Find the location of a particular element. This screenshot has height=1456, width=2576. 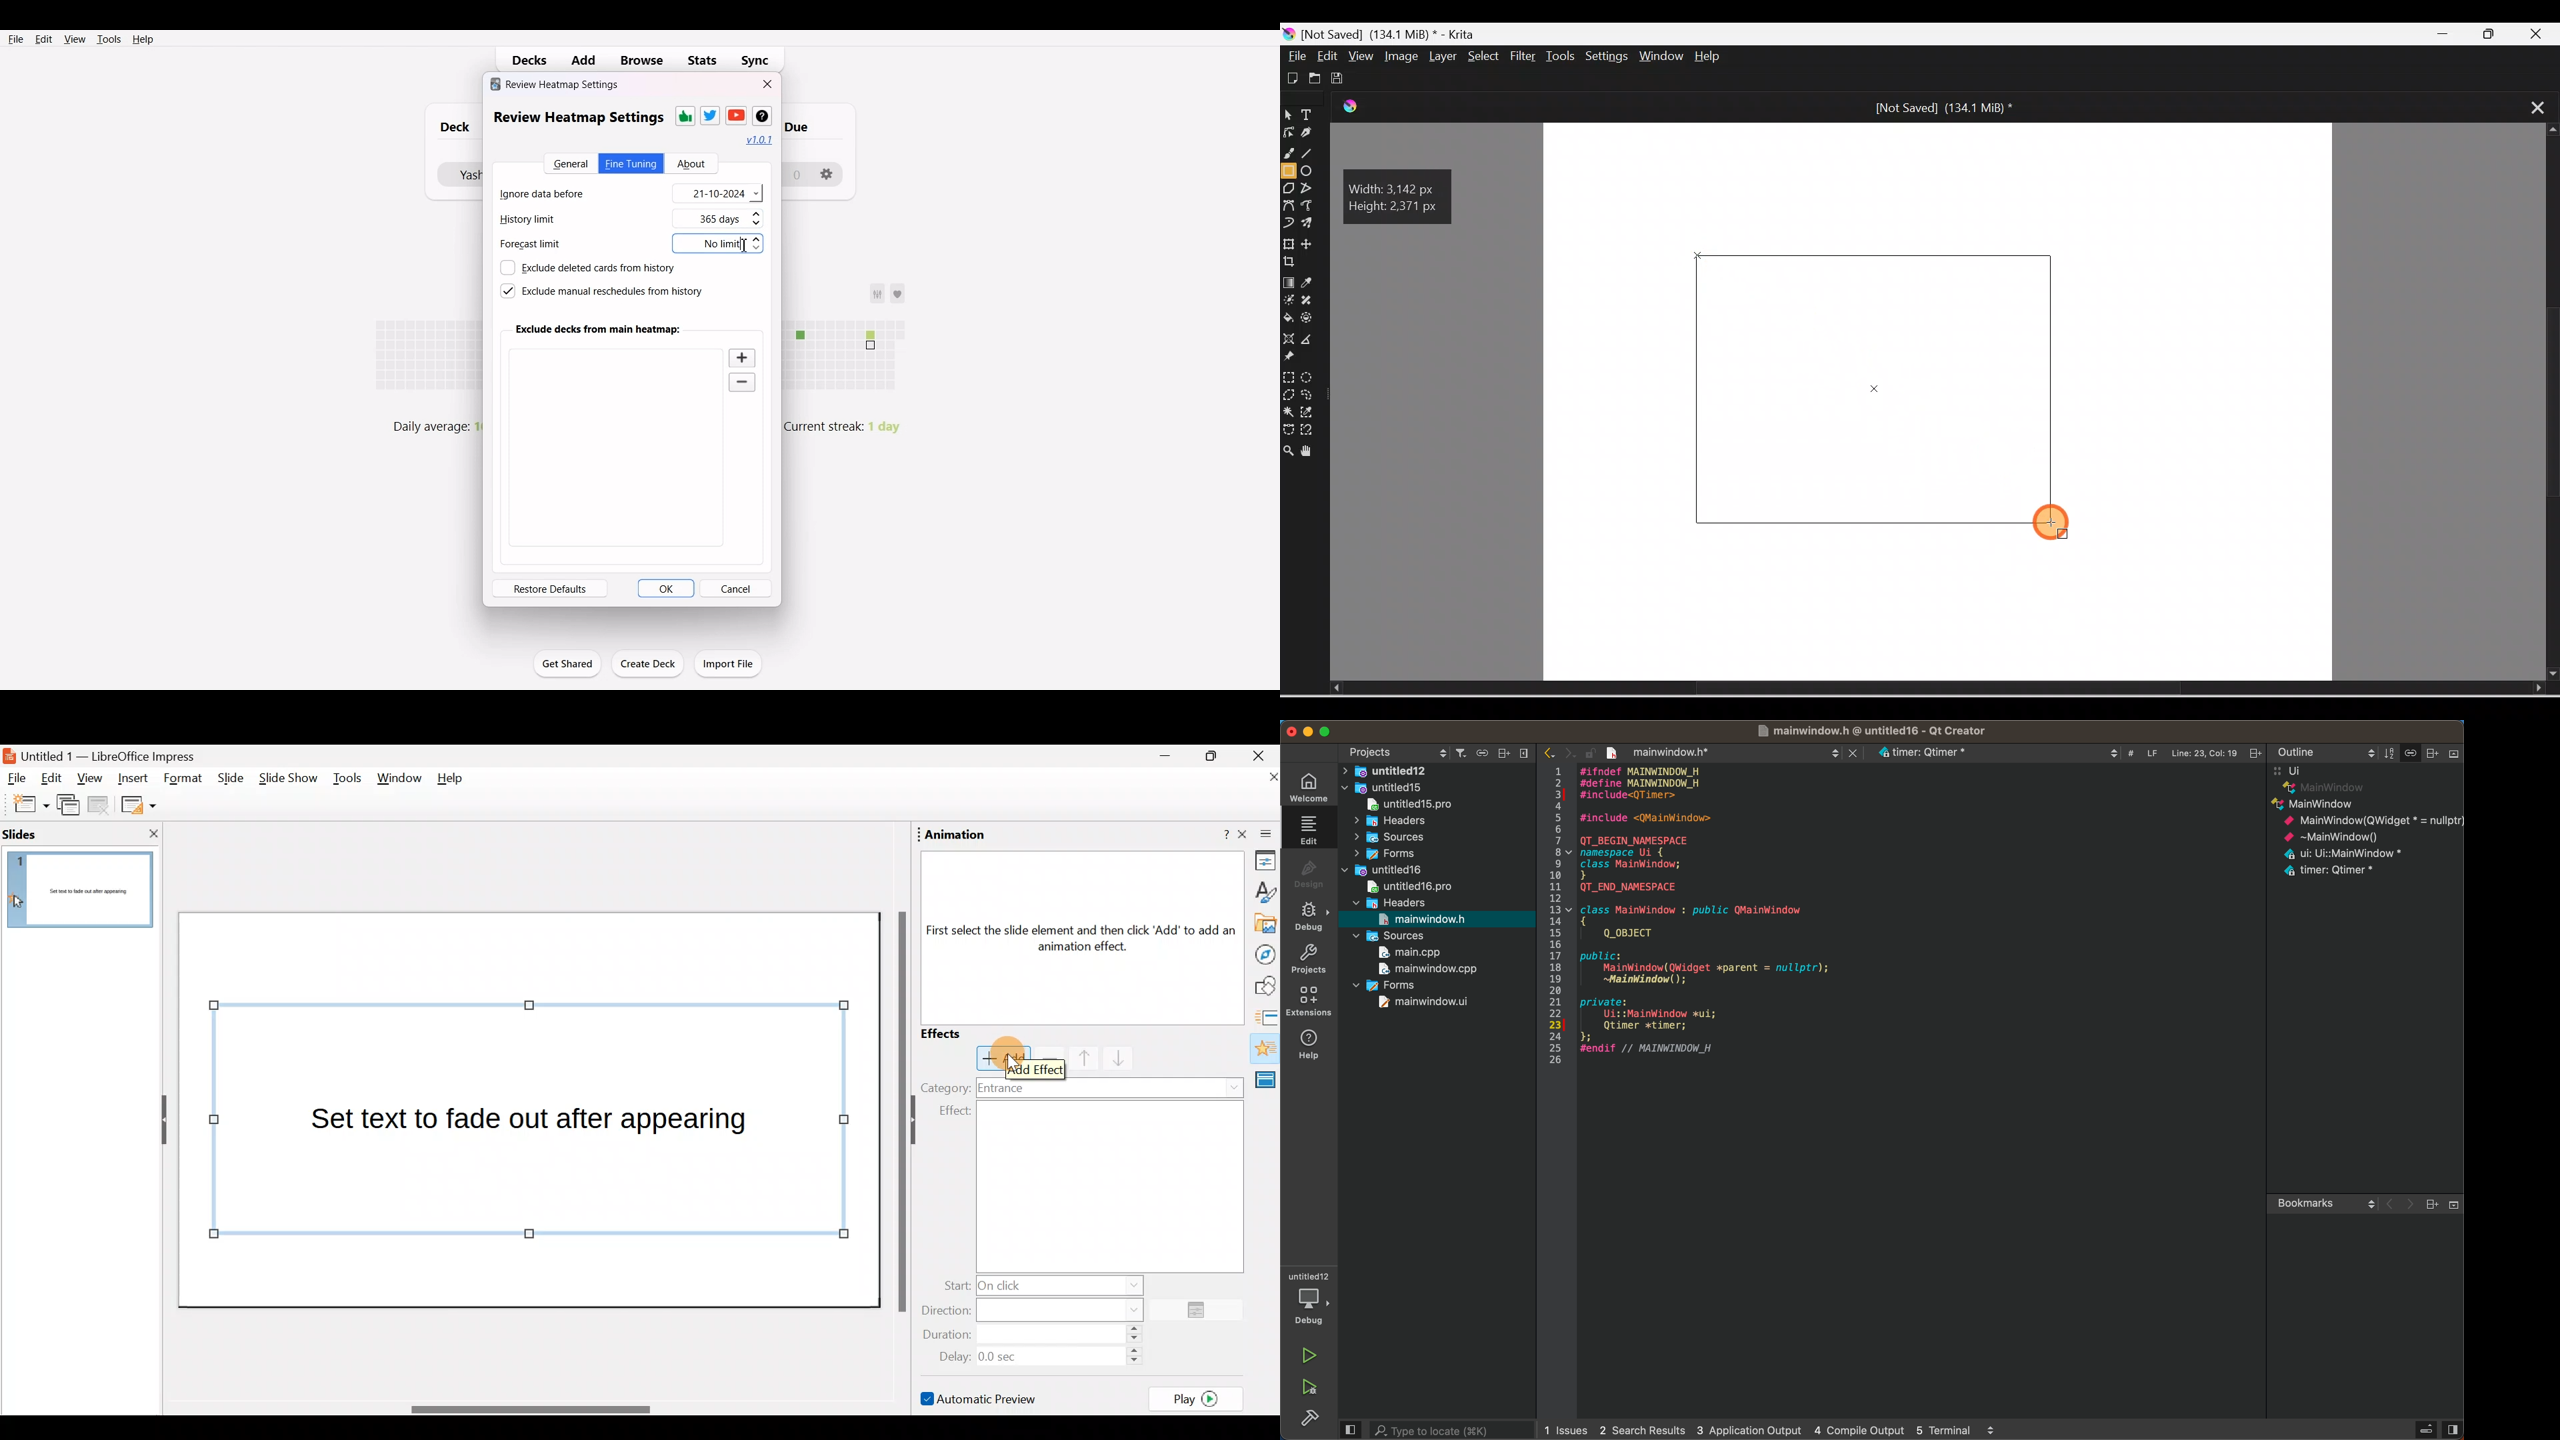

Decks is located at coordinates (525, 60).